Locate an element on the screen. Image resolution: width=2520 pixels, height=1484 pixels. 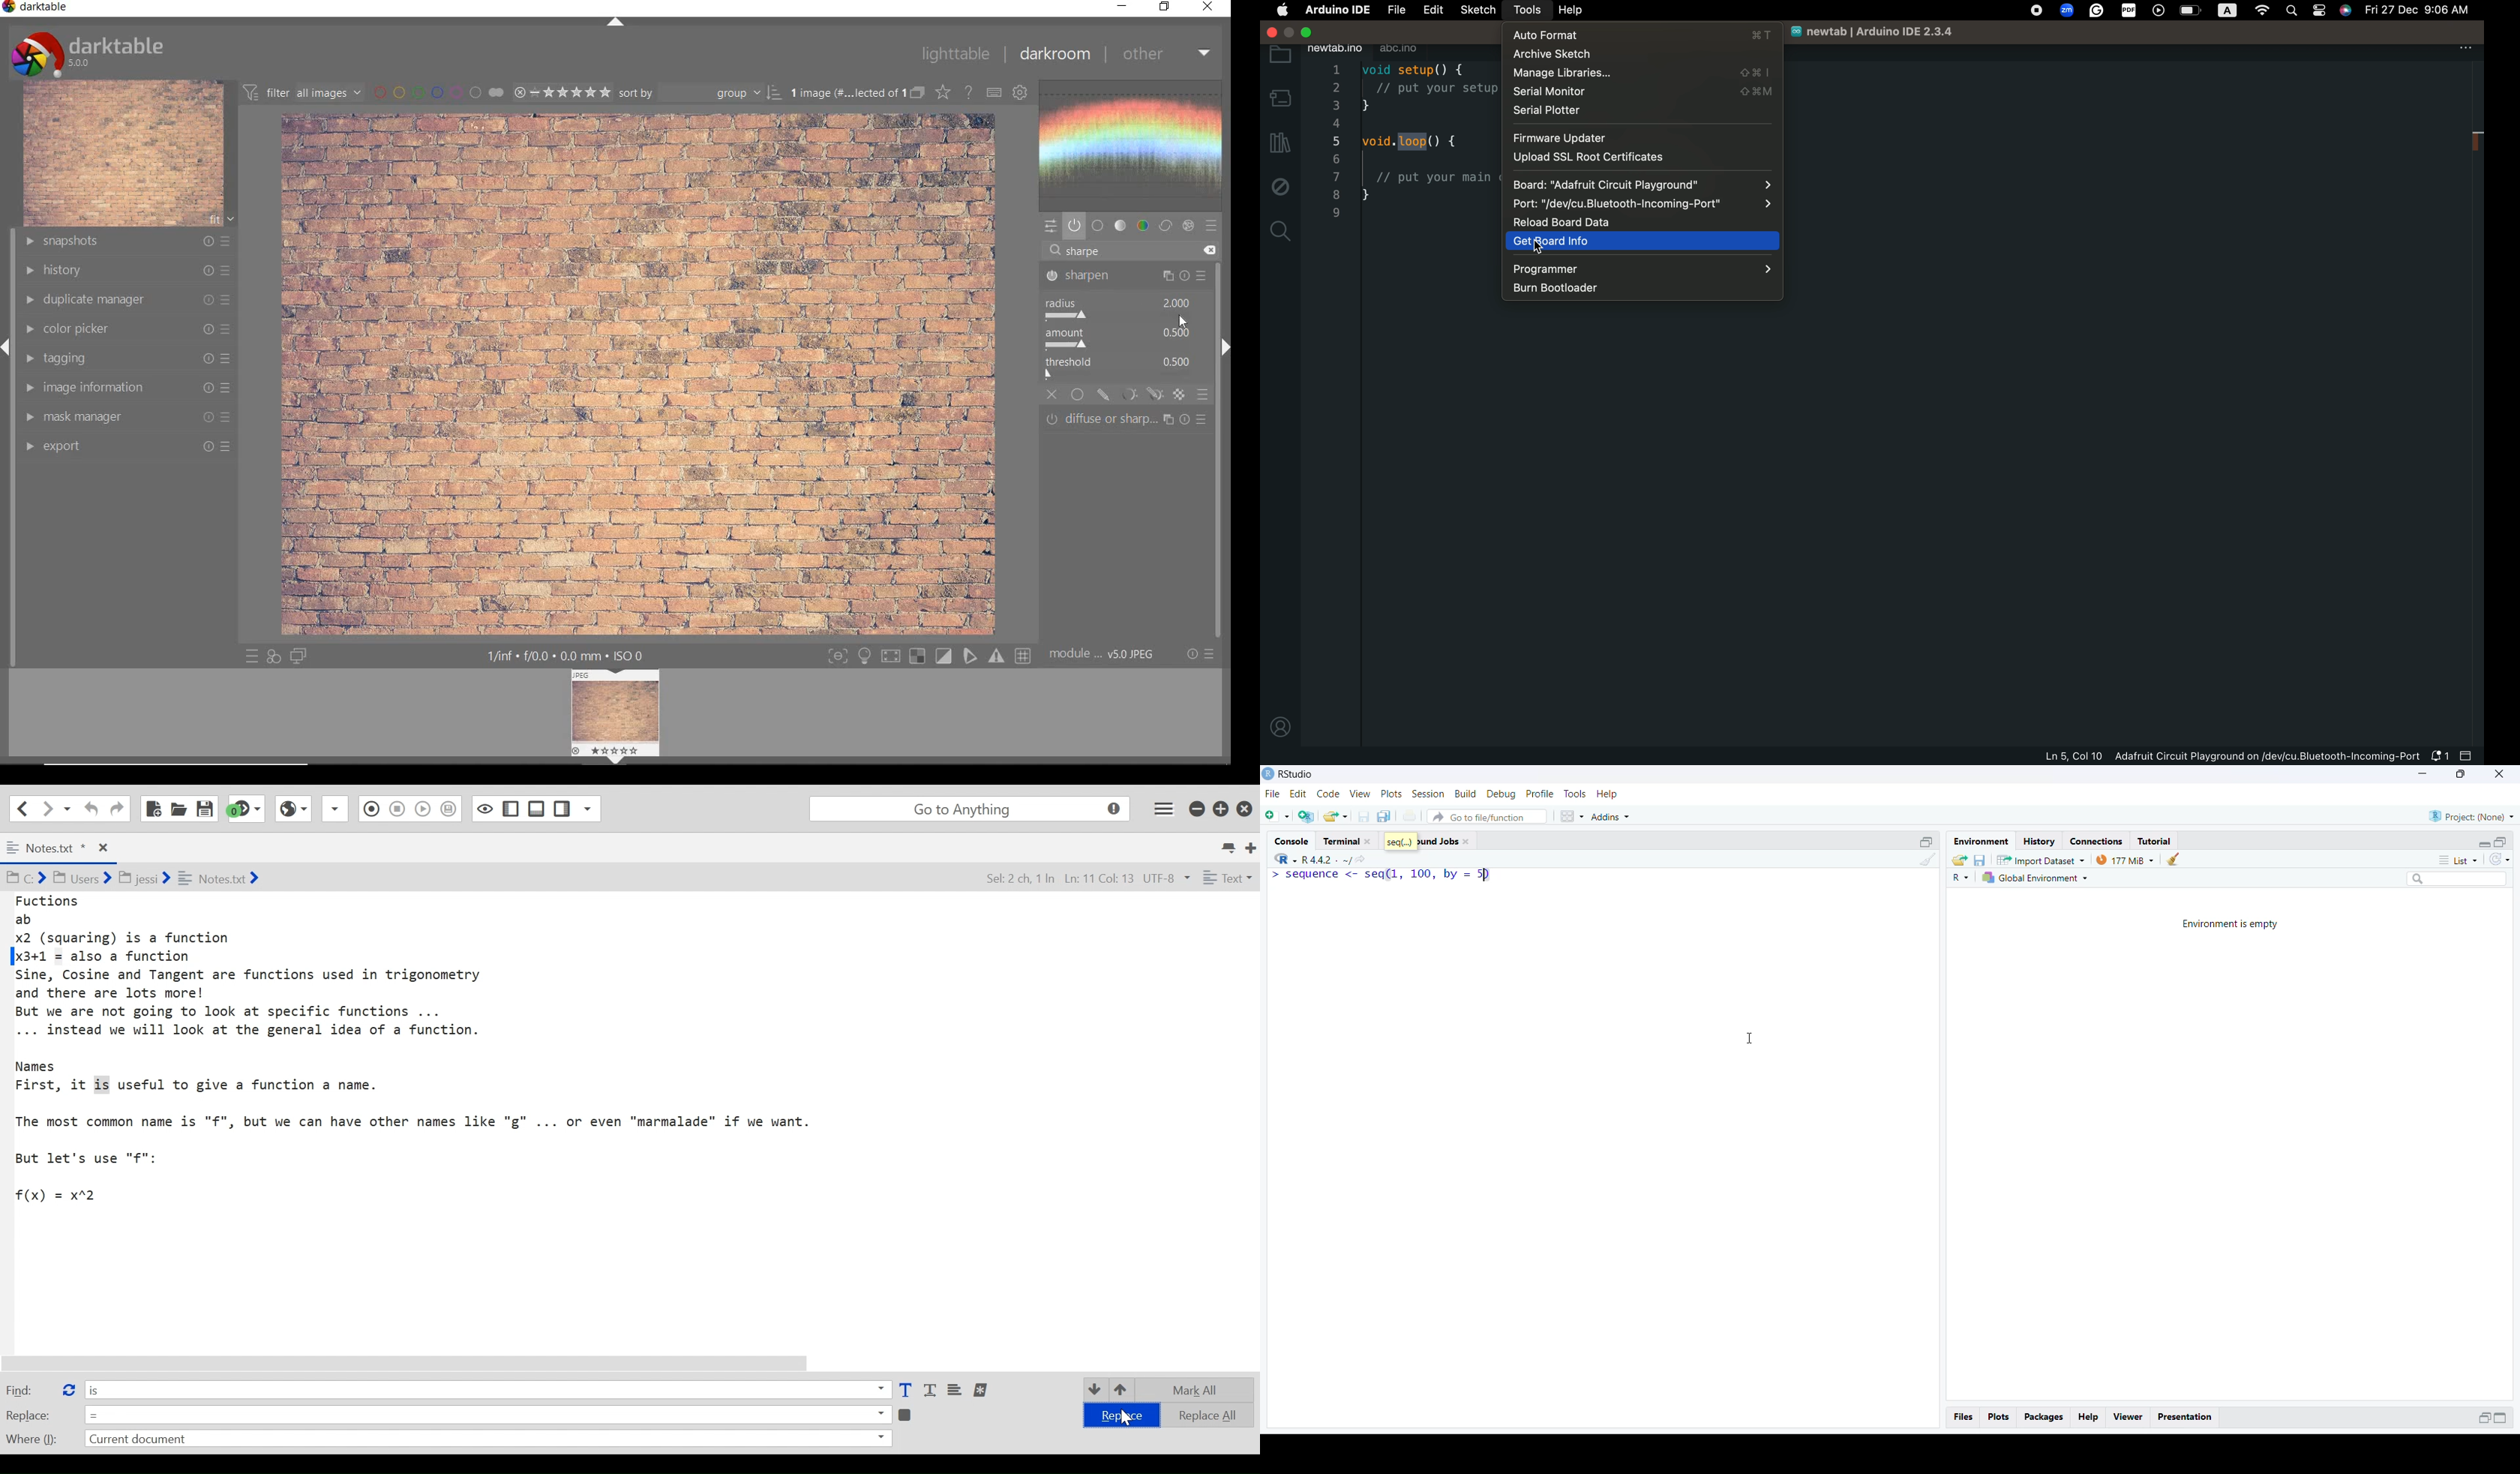
Replace is located at coordinates (29, 1415).